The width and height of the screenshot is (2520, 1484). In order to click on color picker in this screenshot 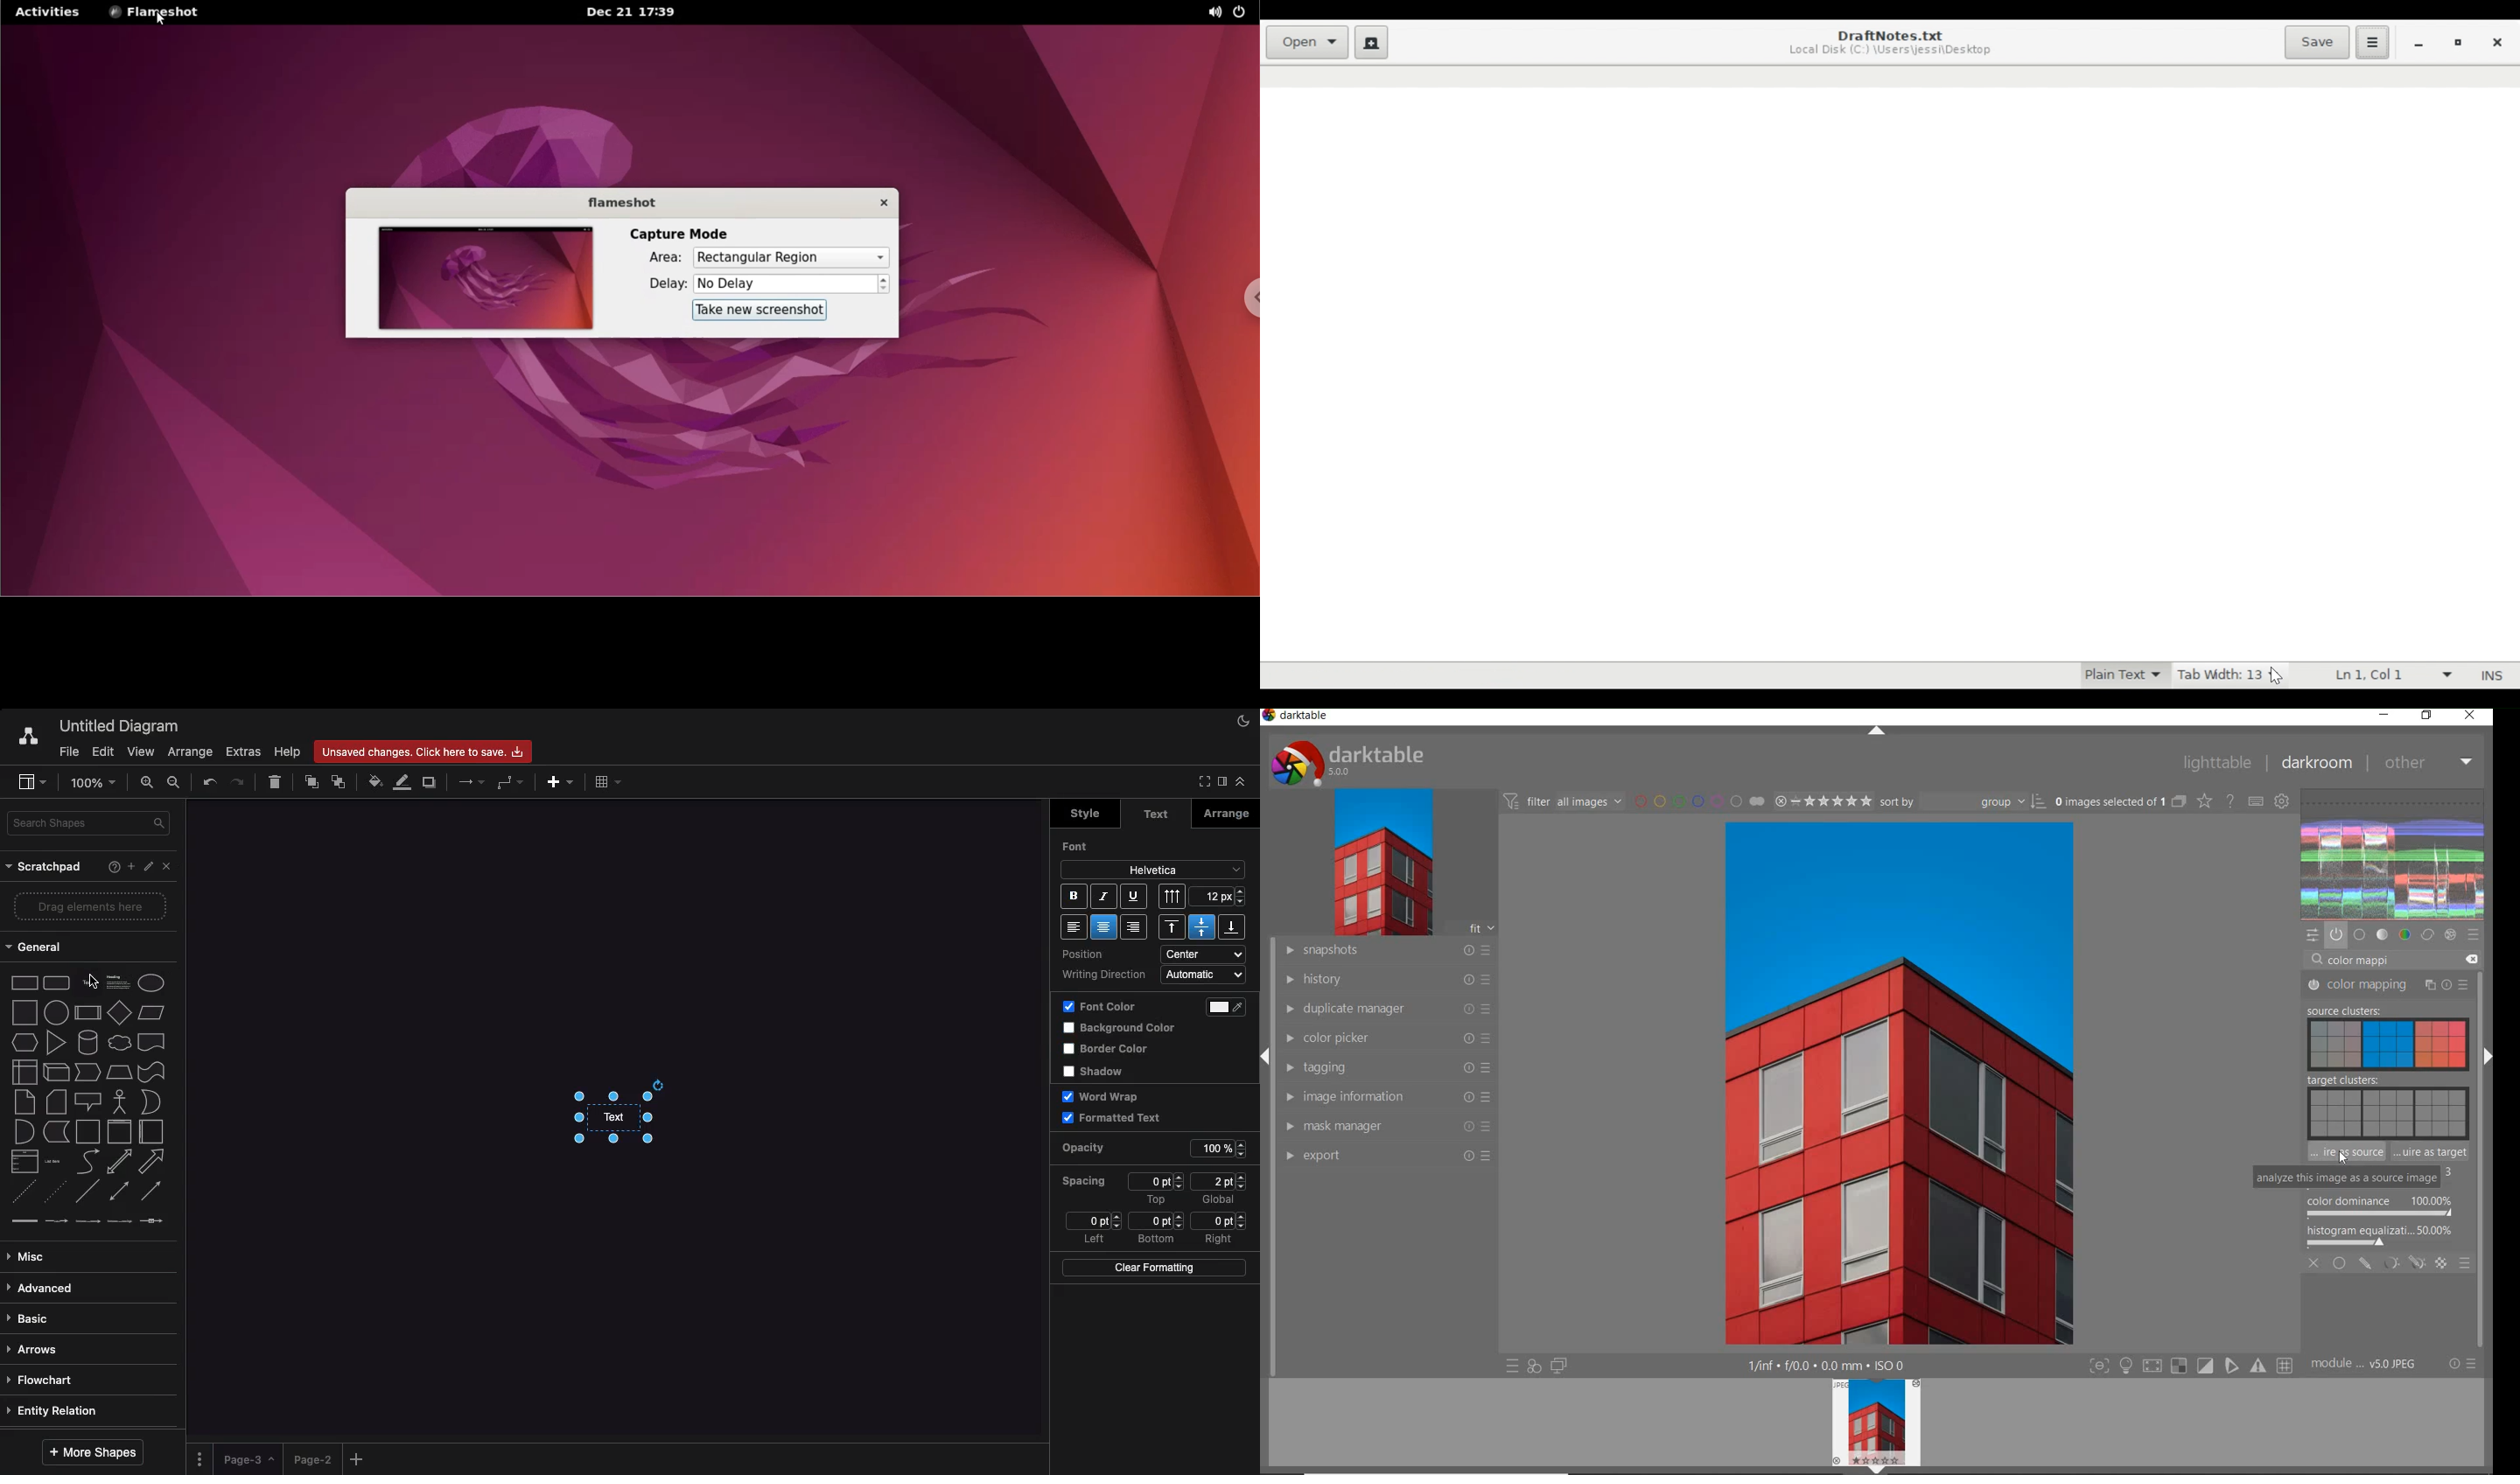, I will do `click(1387, 1038)`.